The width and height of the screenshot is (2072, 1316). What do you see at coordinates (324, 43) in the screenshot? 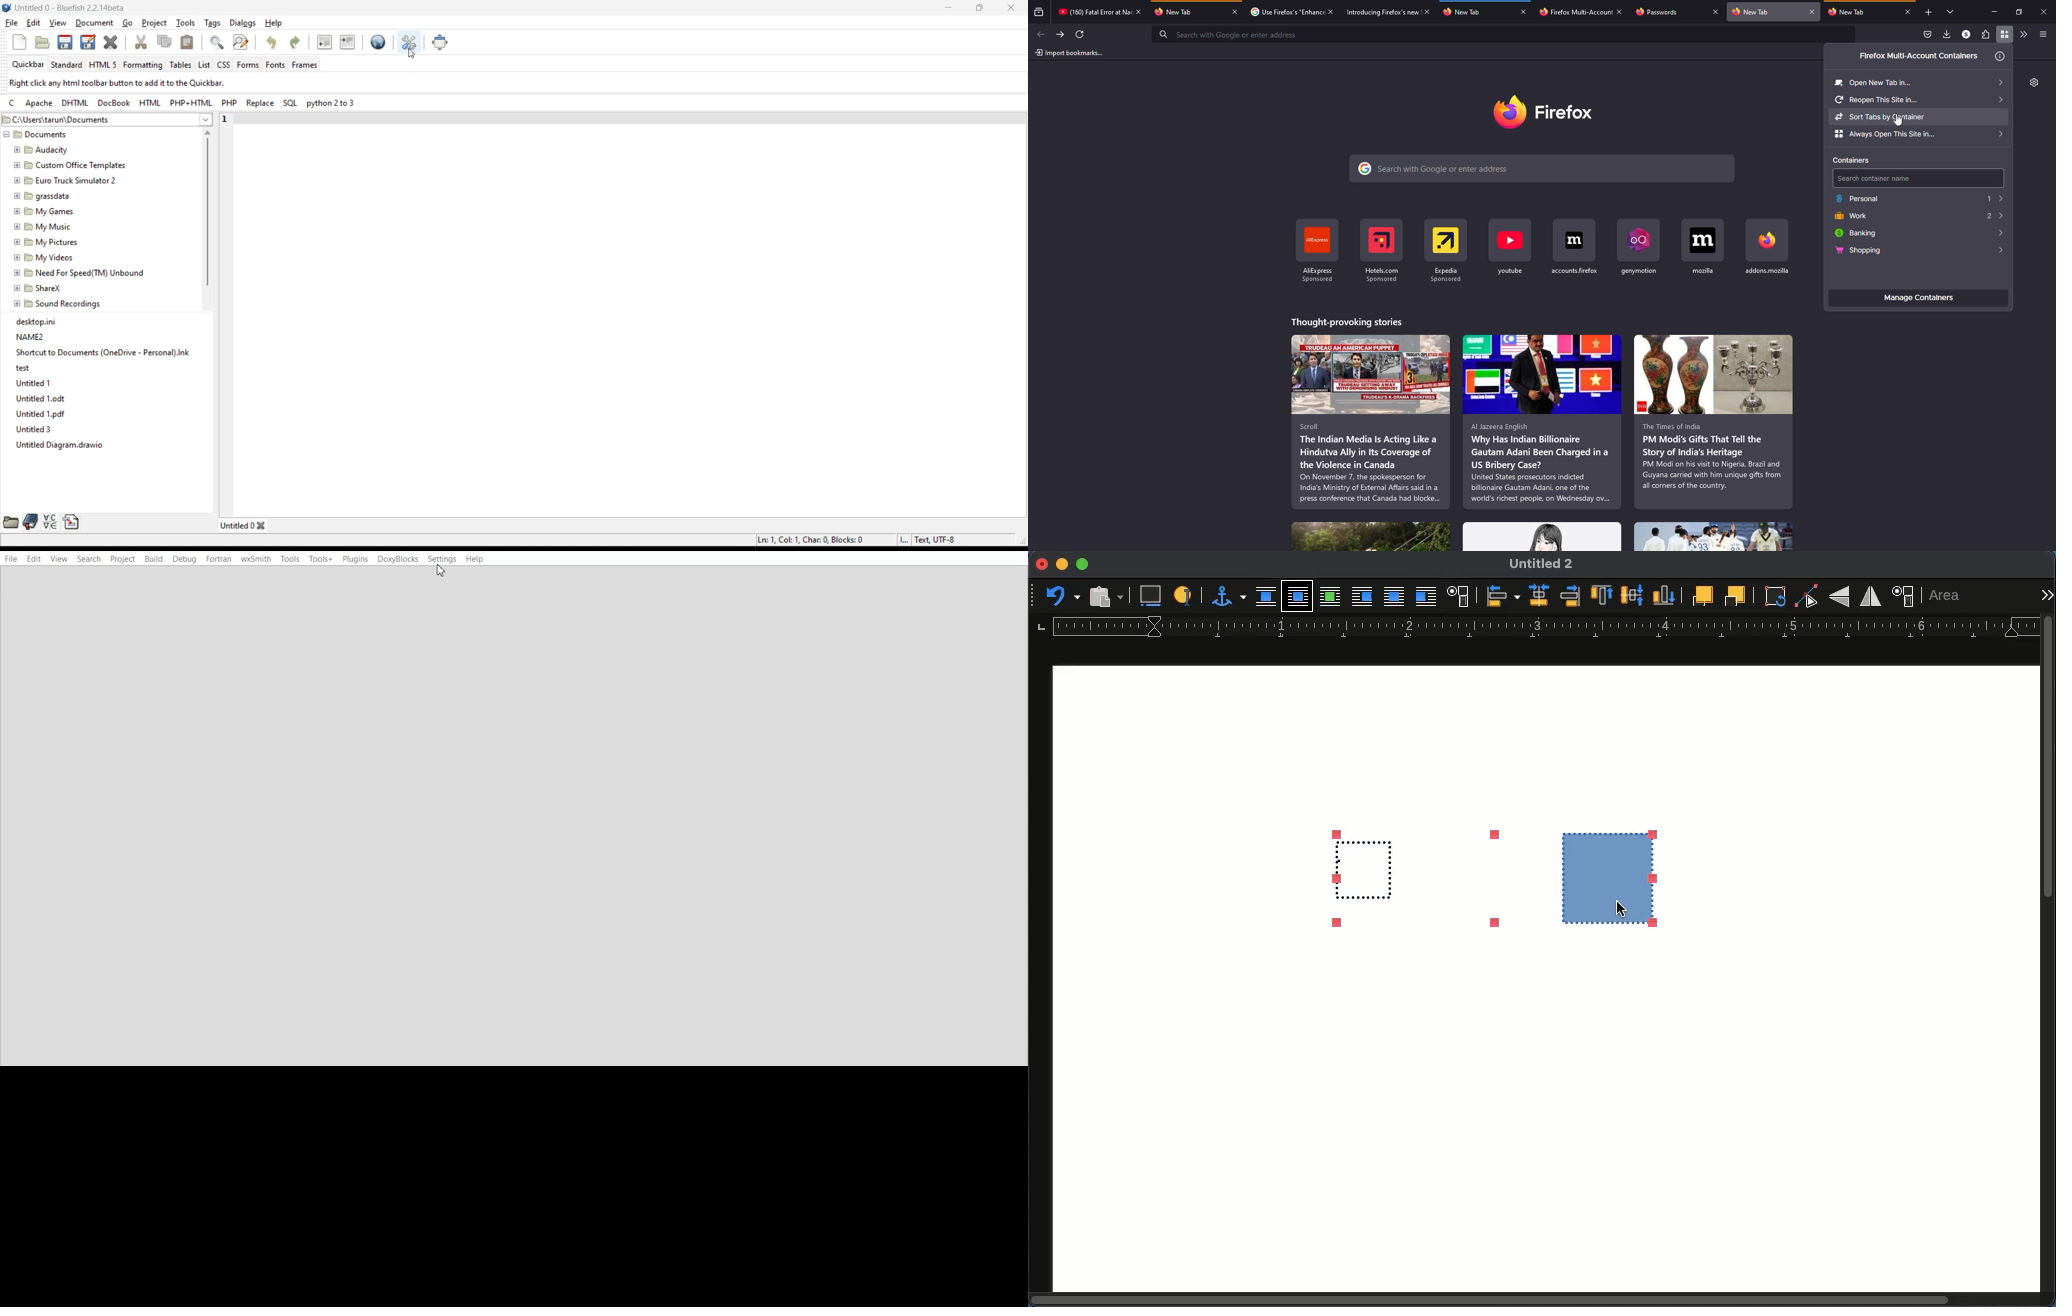
I see `unindent` at bounding box center [324, 43].